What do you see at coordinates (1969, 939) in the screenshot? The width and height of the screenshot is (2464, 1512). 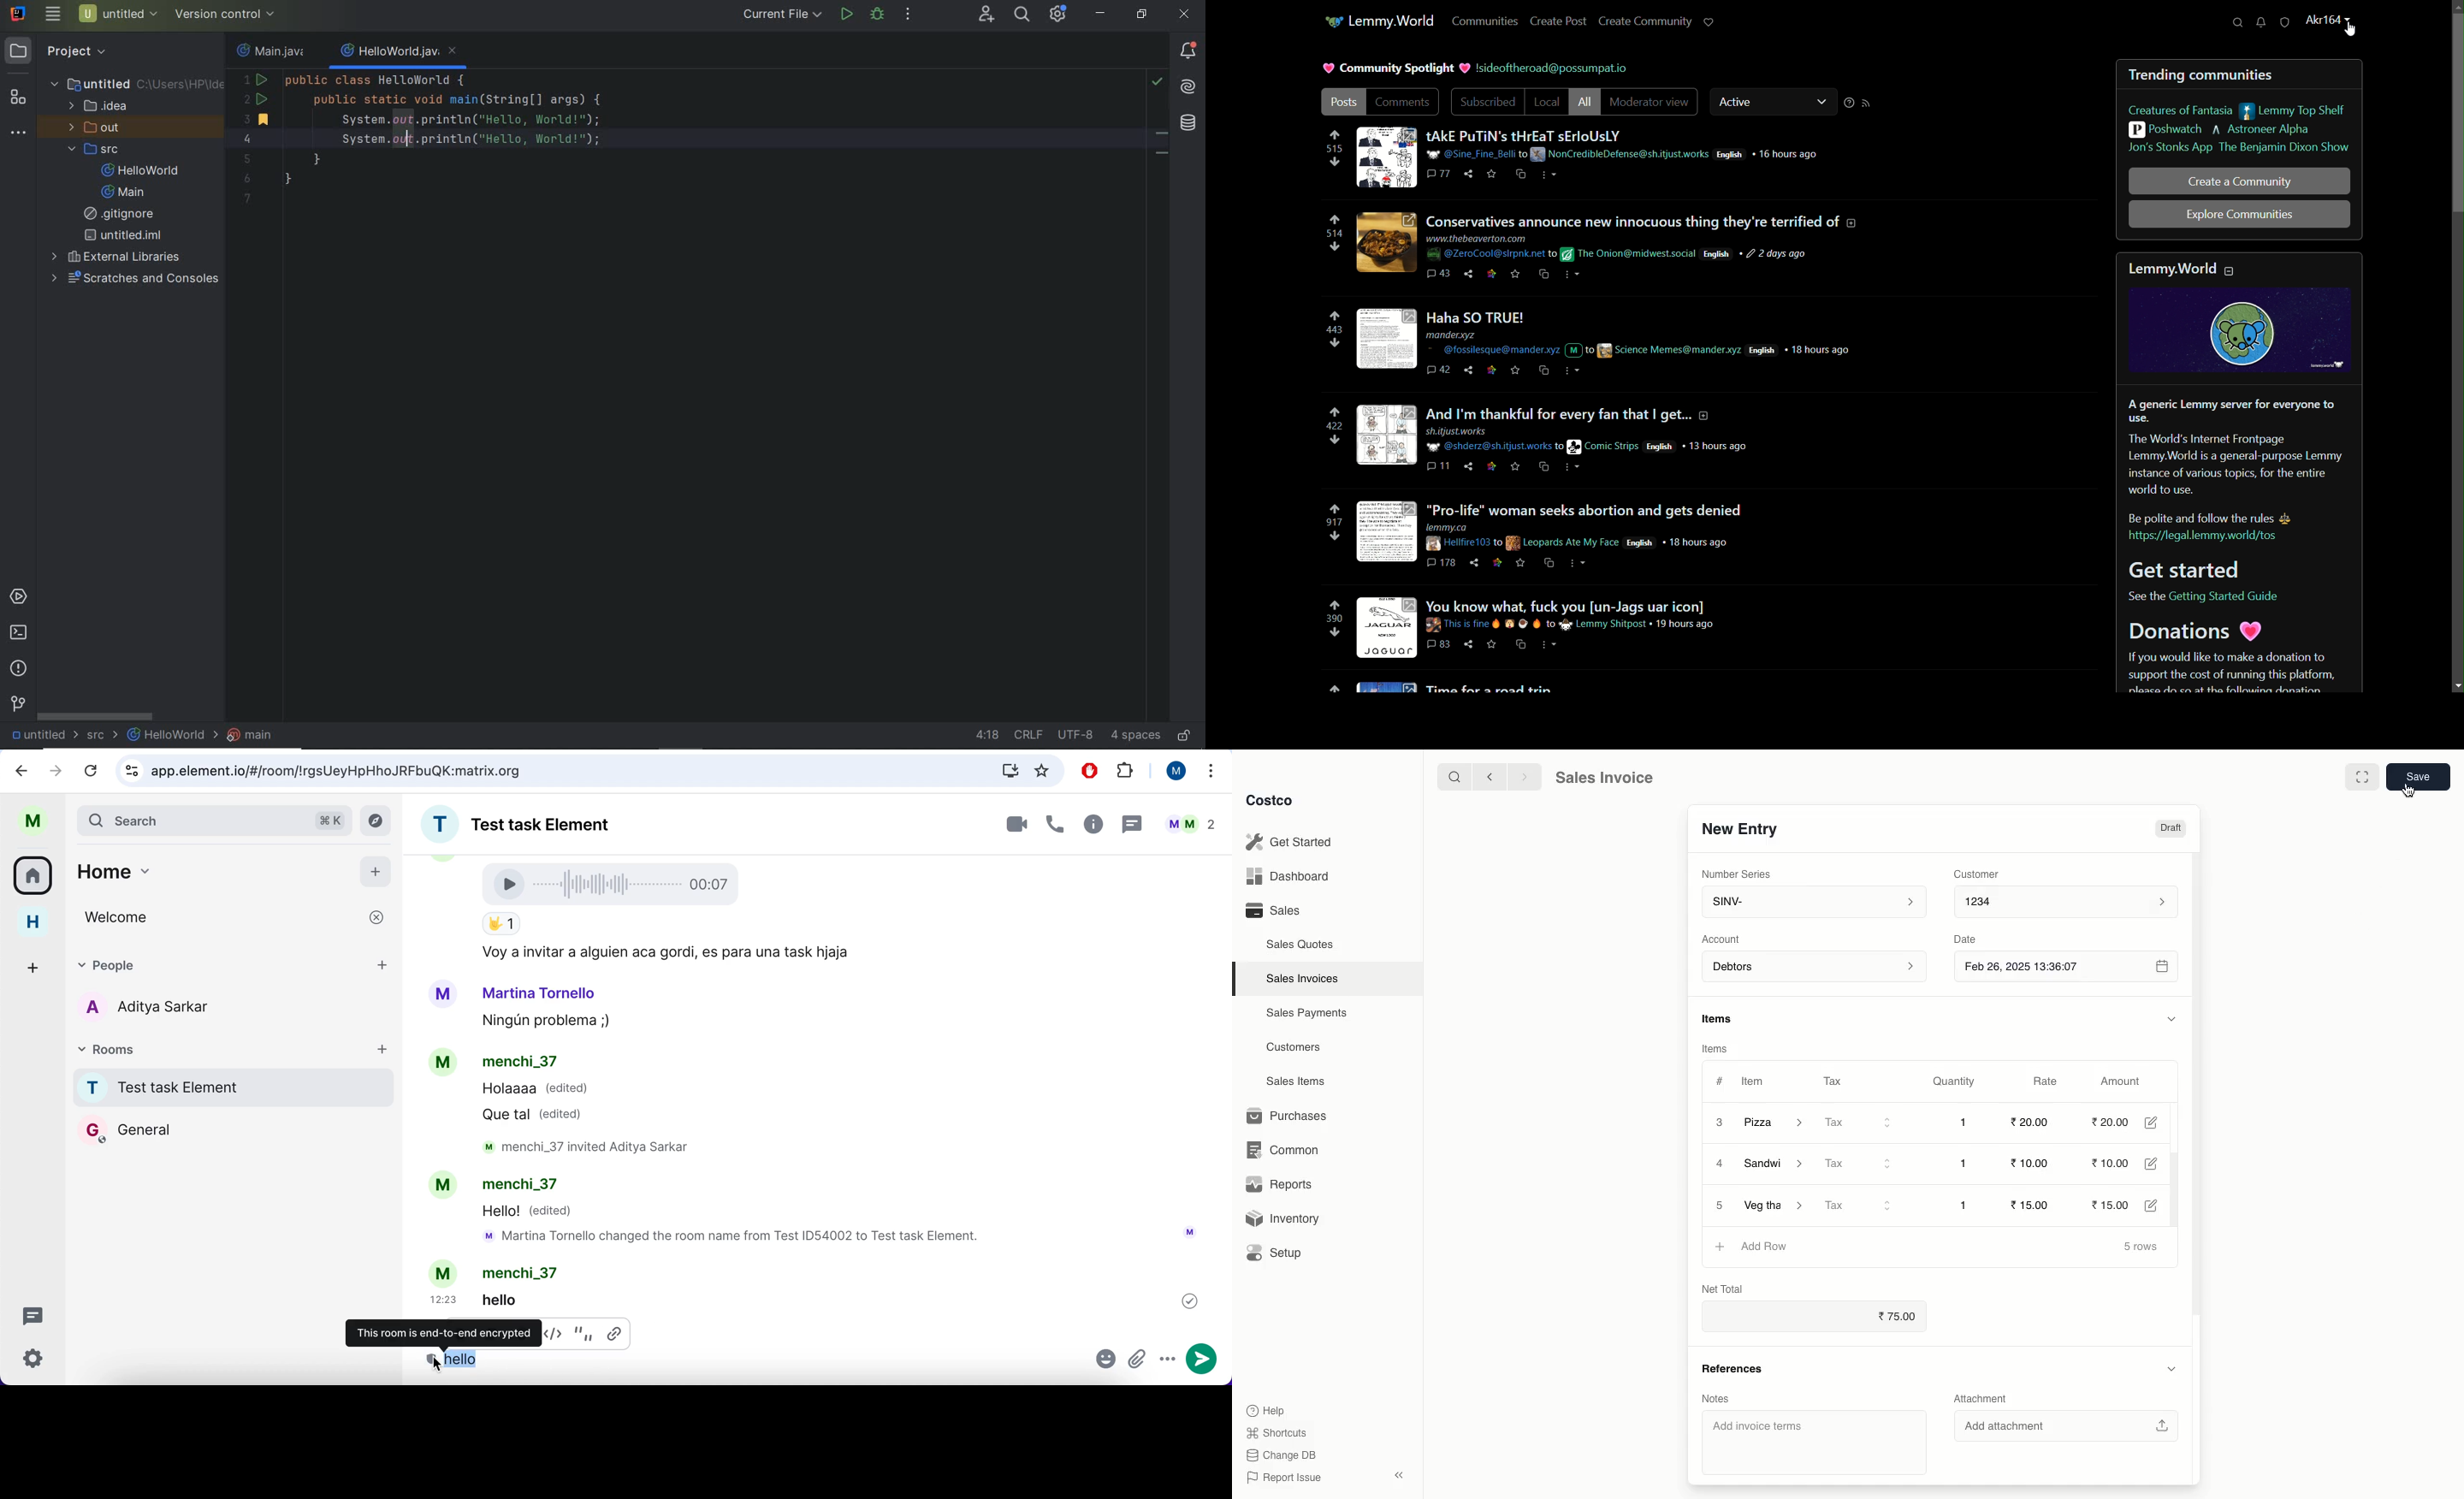 I see `Date` at bounding box center [1969, 939].